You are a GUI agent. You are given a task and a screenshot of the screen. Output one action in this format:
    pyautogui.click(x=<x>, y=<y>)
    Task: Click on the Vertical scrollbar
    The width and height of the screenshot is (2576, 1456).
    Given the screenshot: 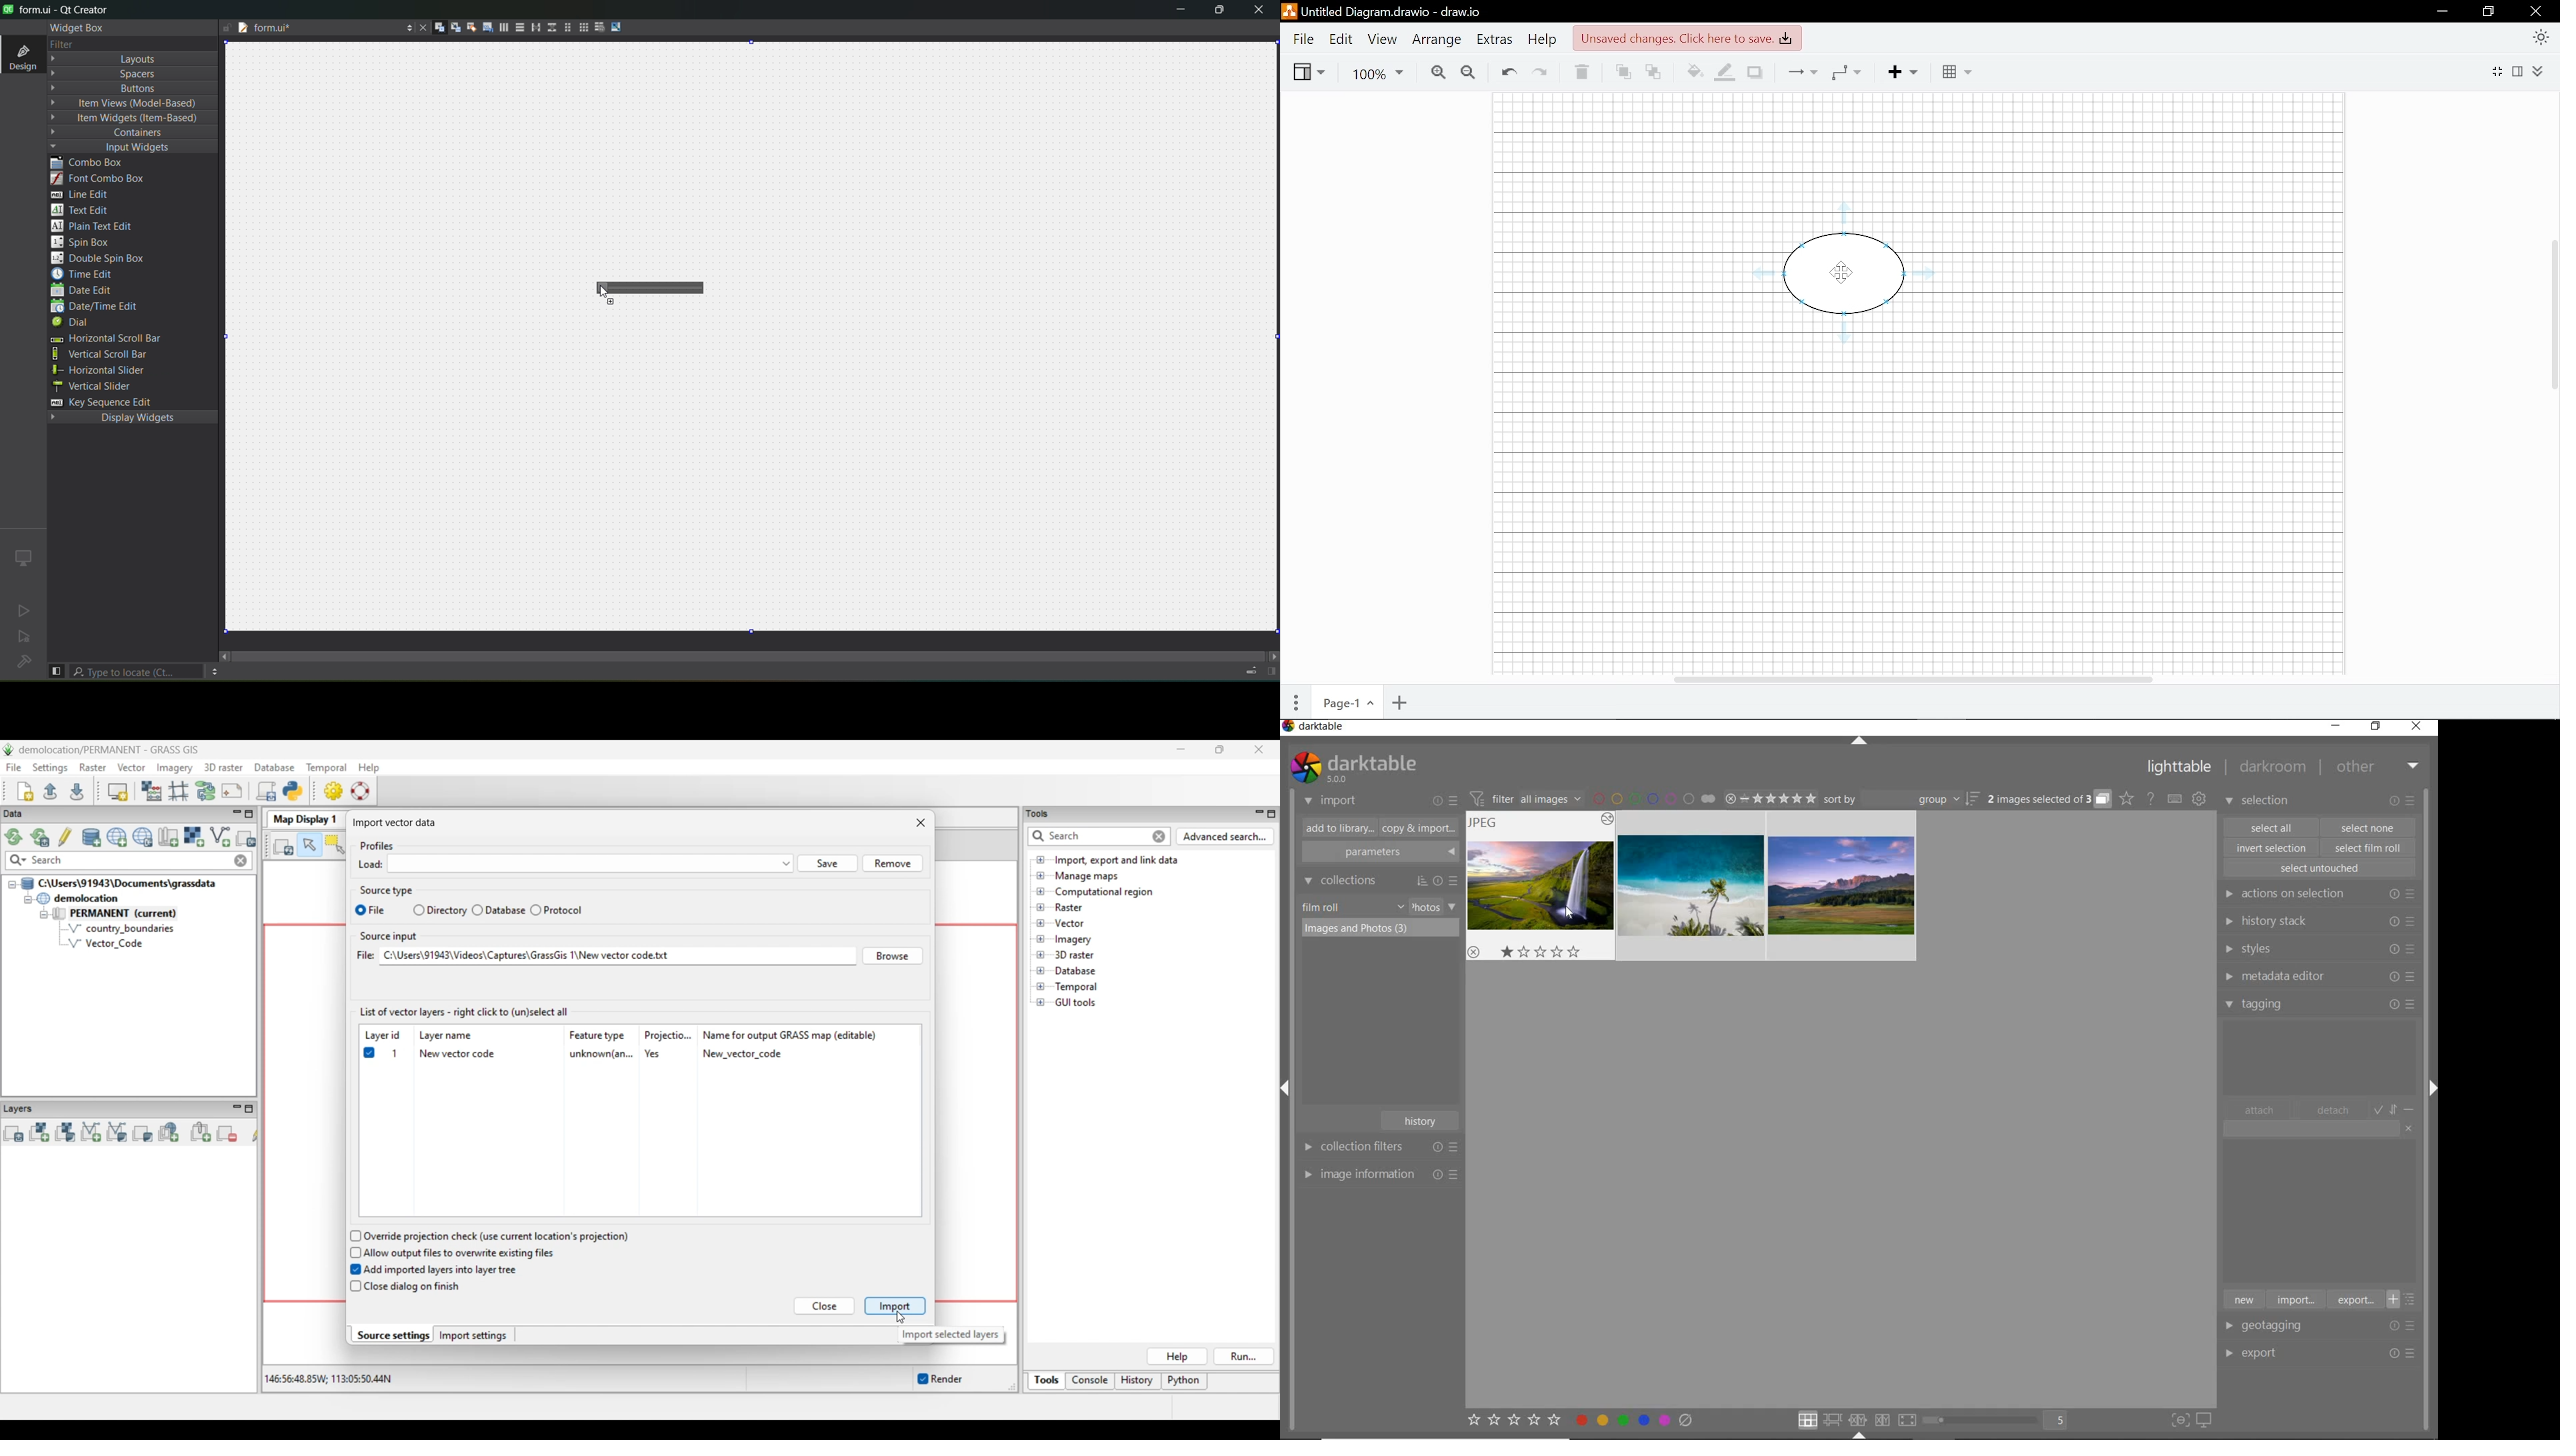 What is the action you would take?
    pyautogui.click(x=2552, y=314)
    